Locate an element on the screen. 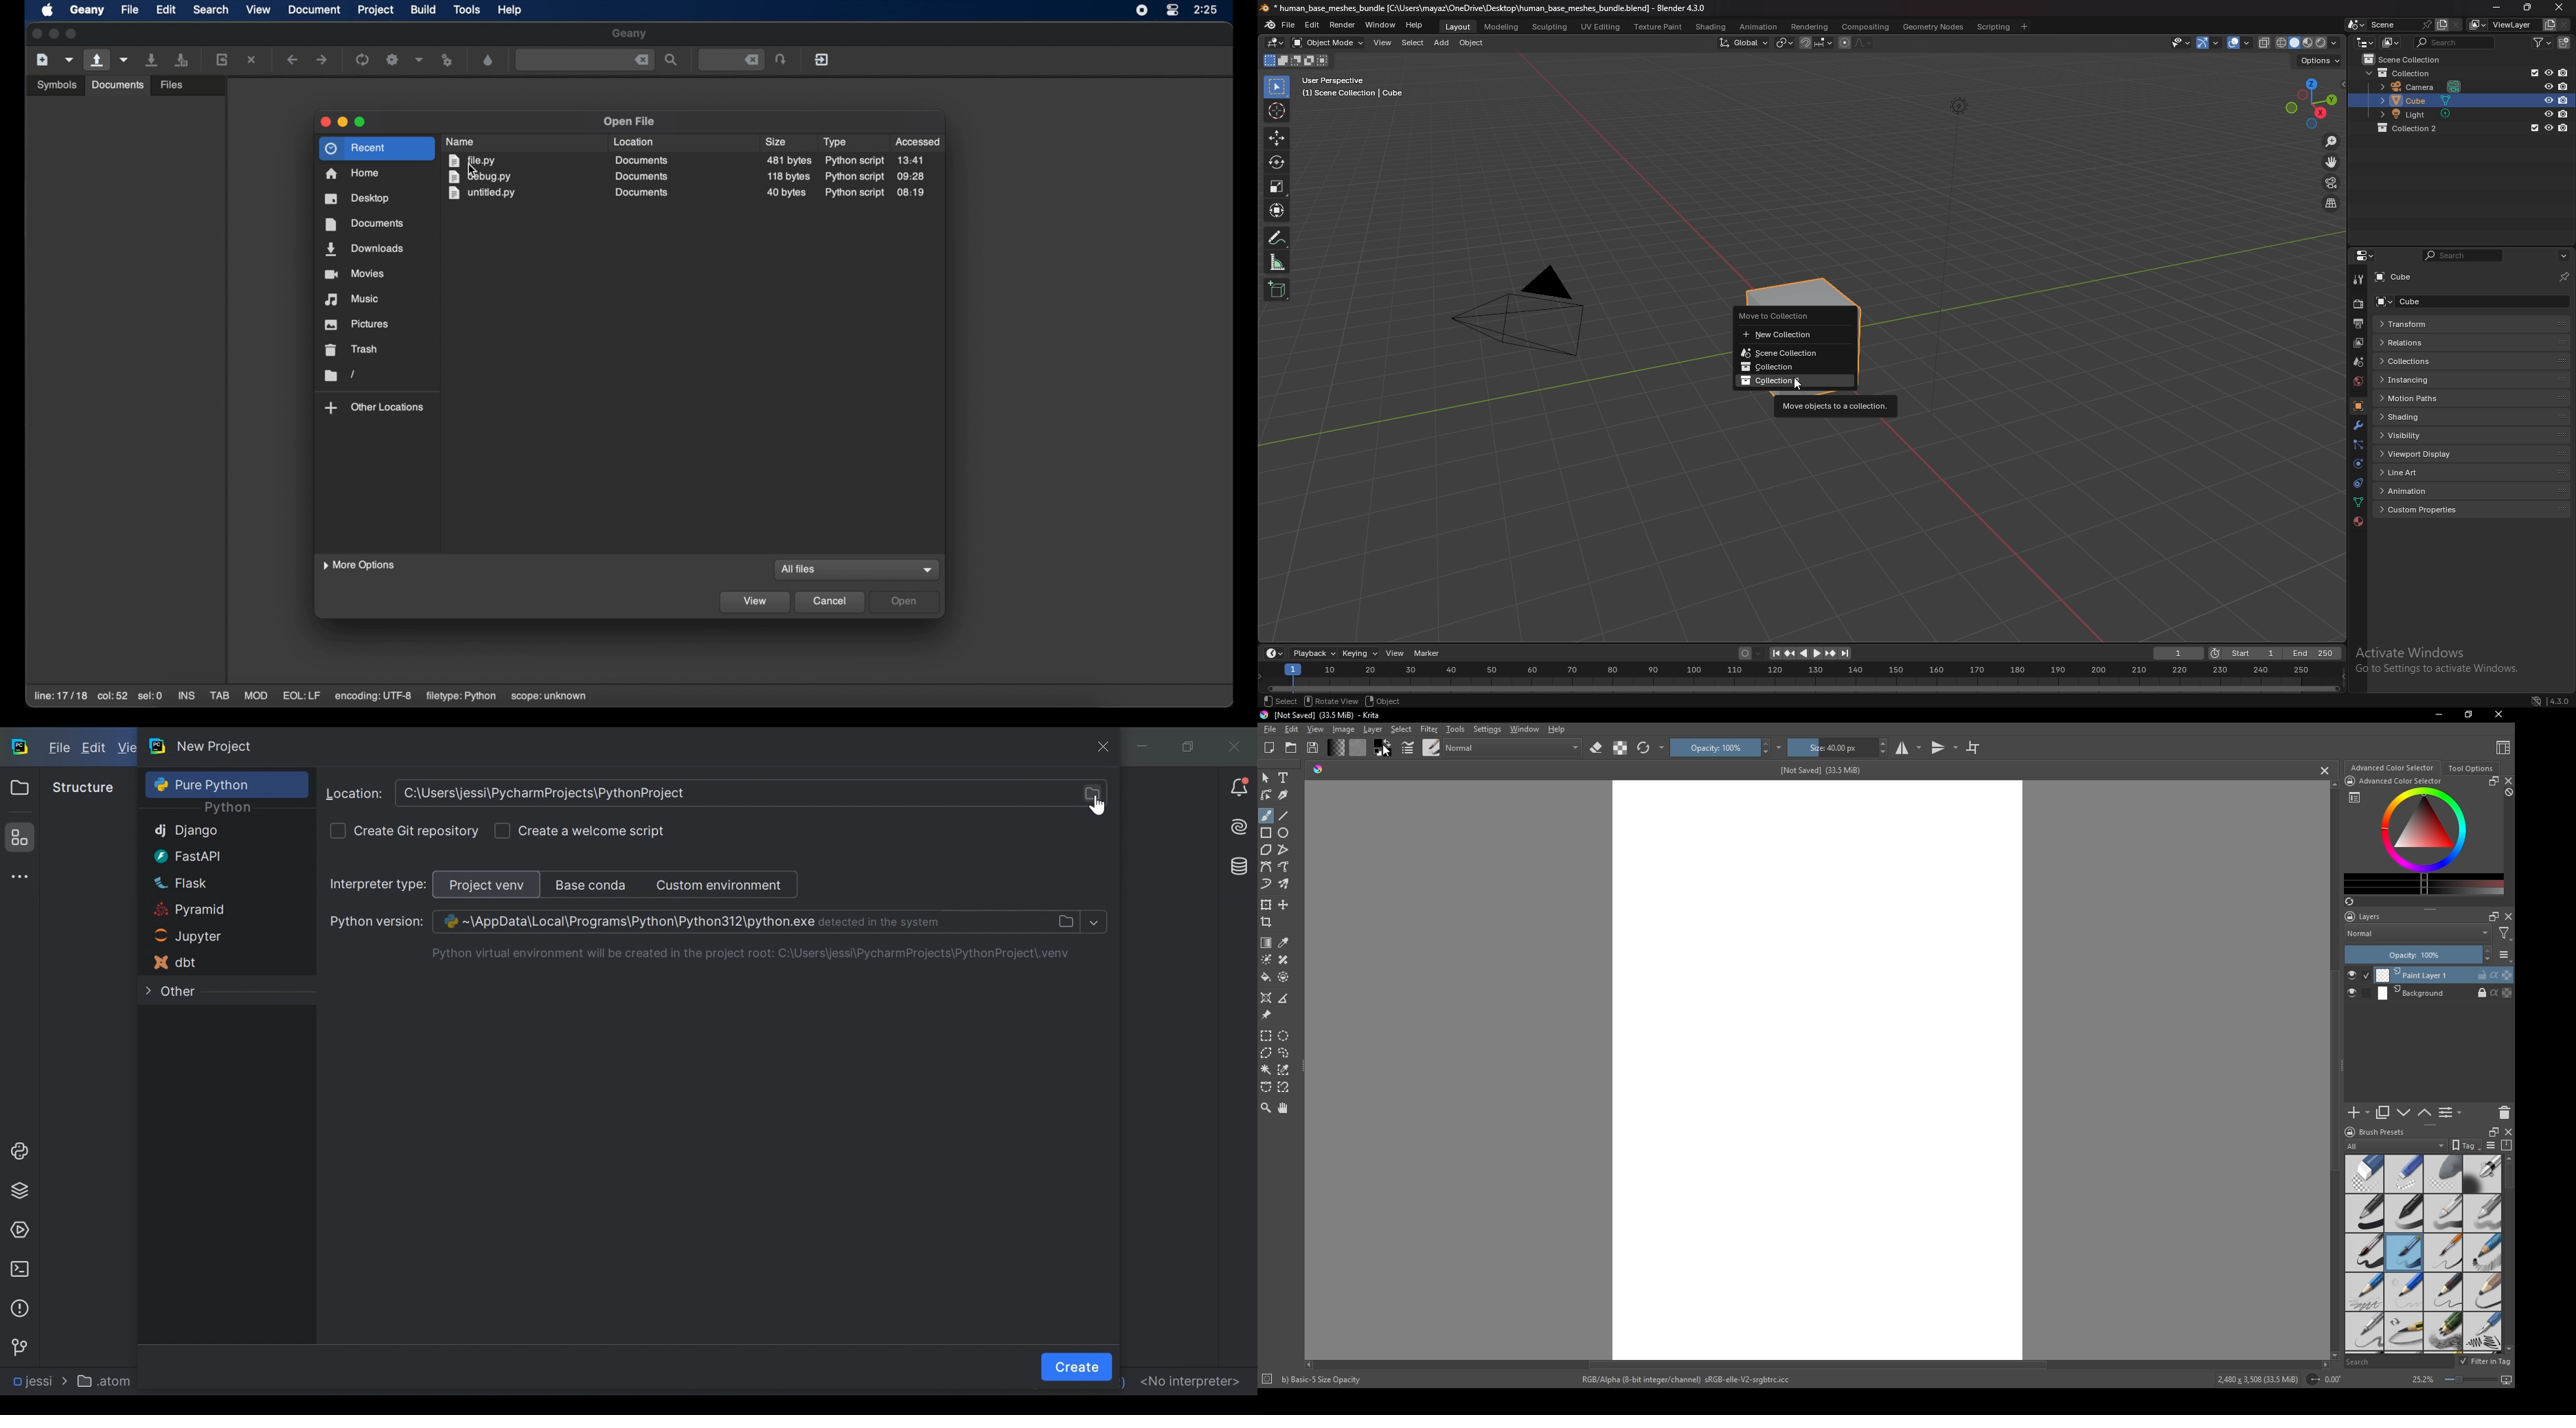 Image resolution: width=2576 pixels, height=1428 pixels. cube is located at coordinates (2397, 278).